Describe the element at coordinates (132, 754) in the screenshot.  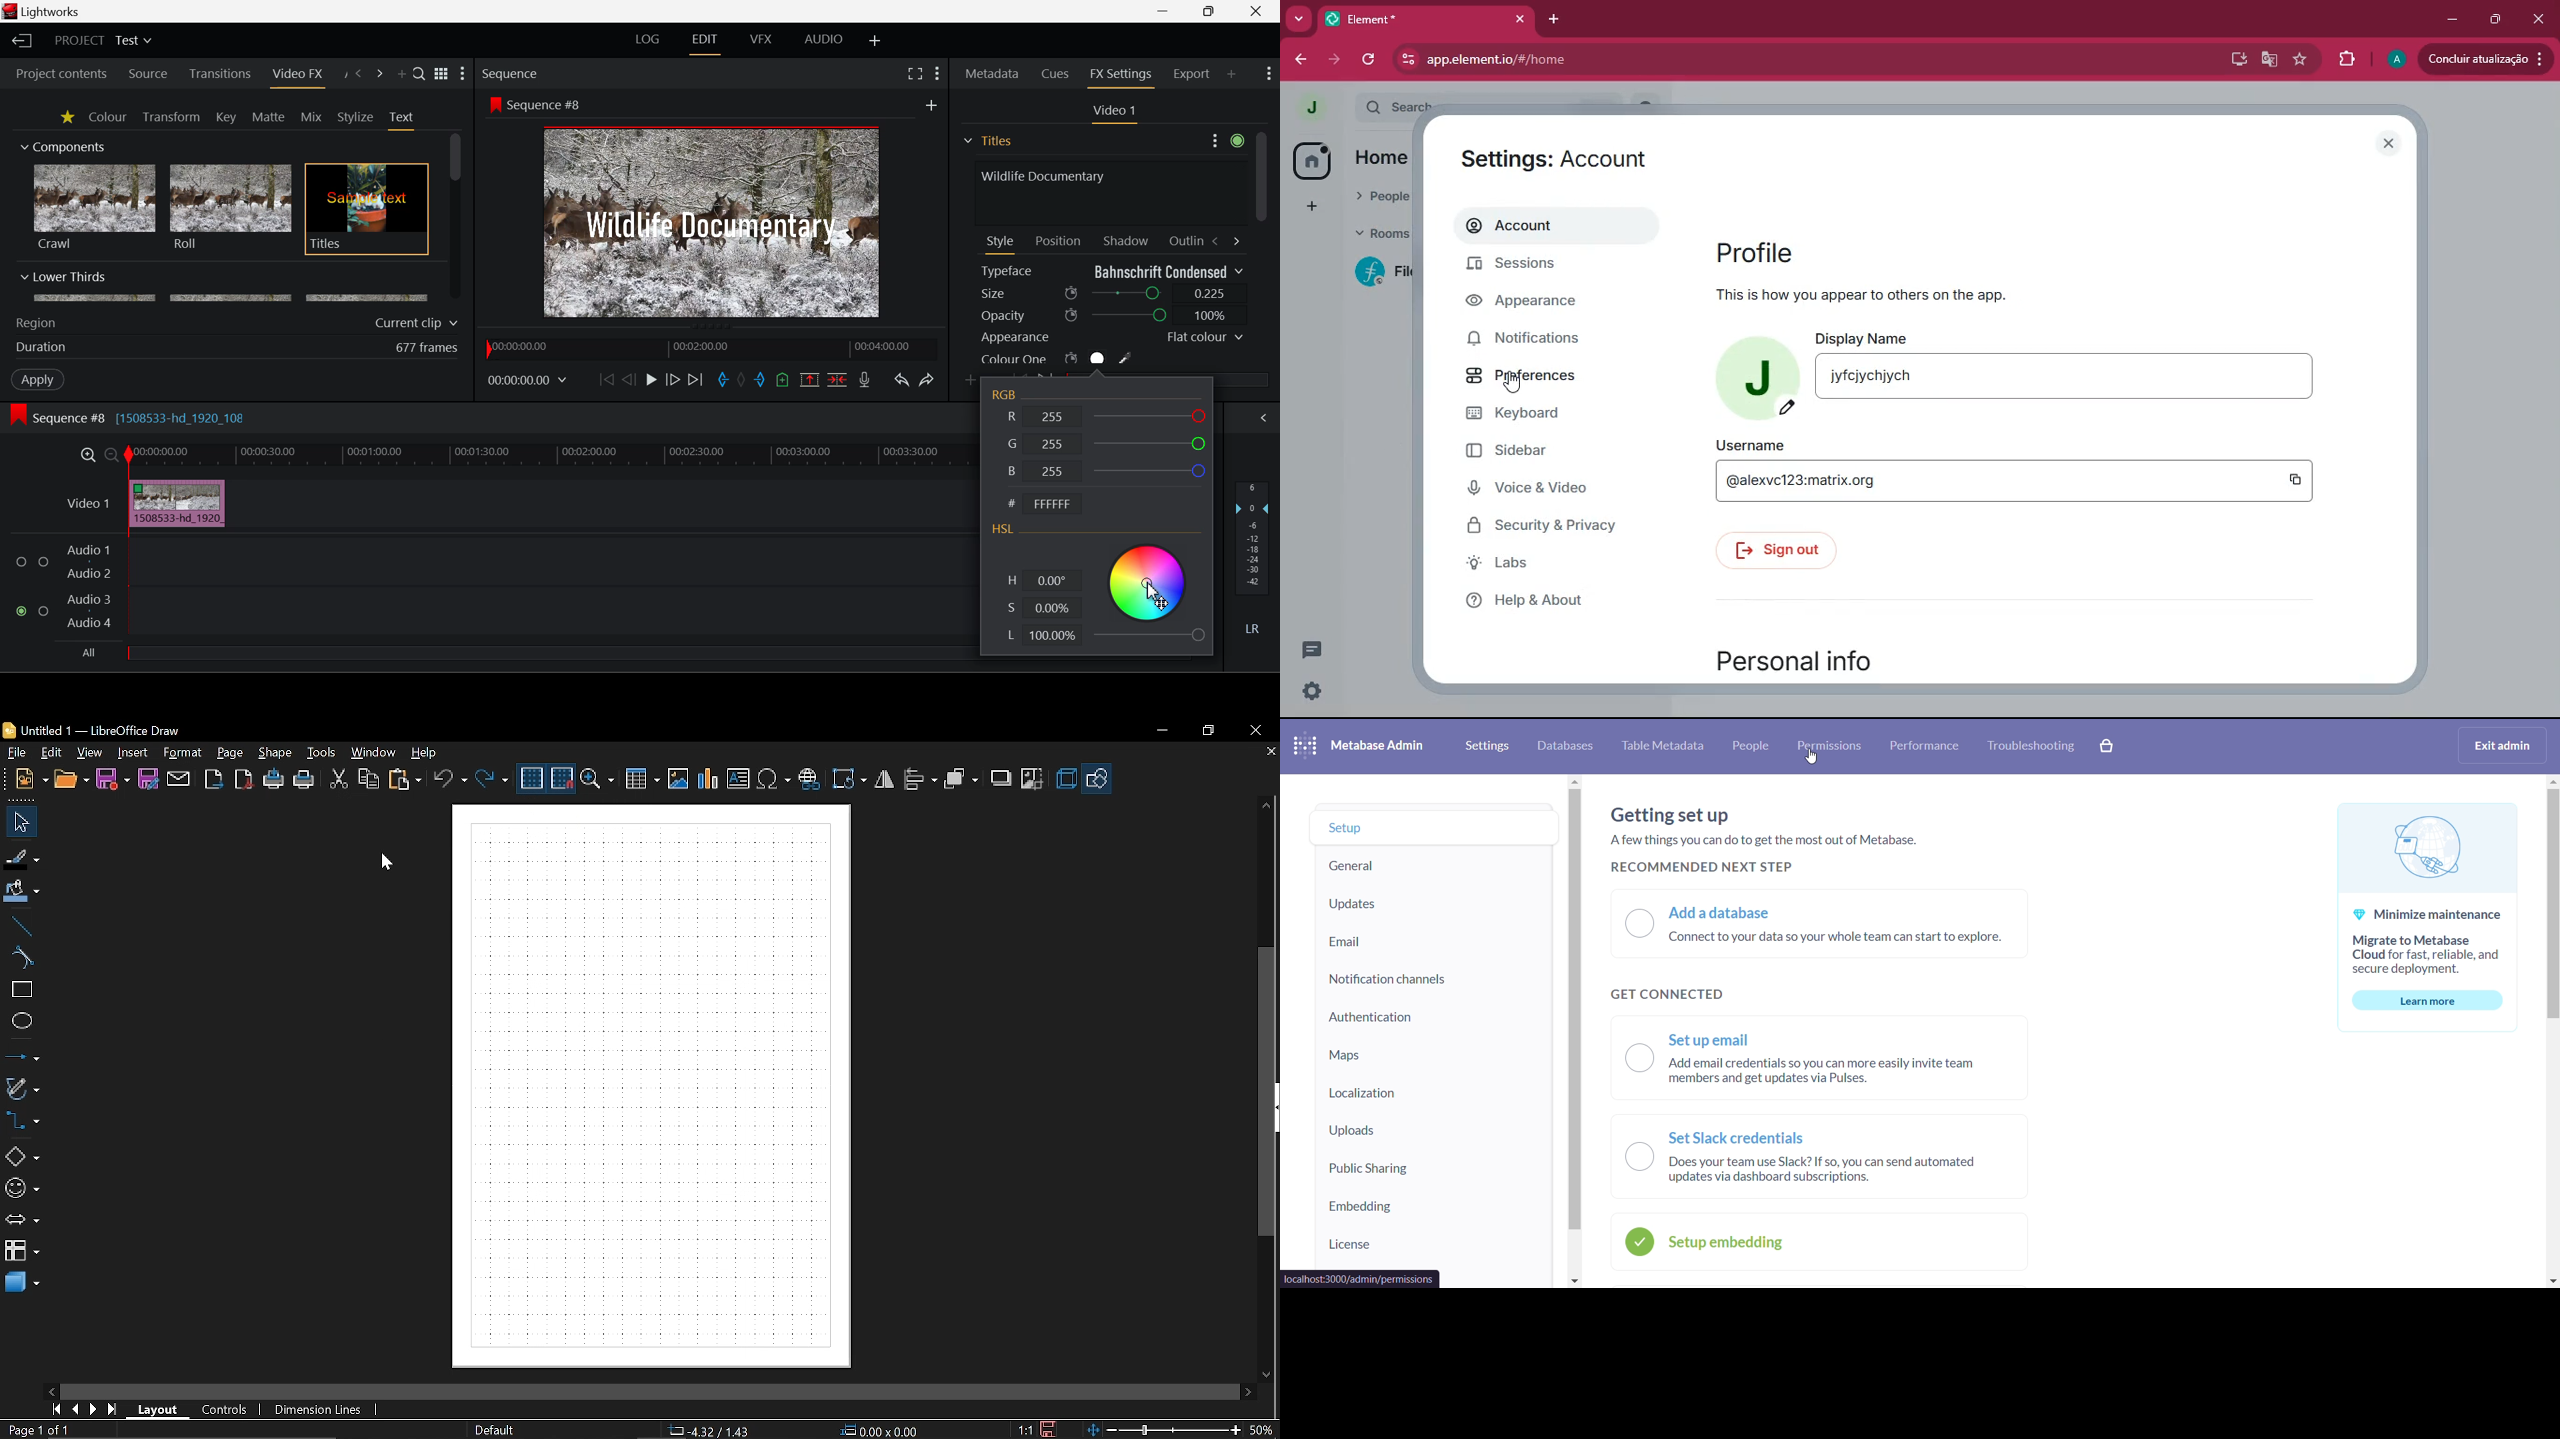
I see `insert` at that location.